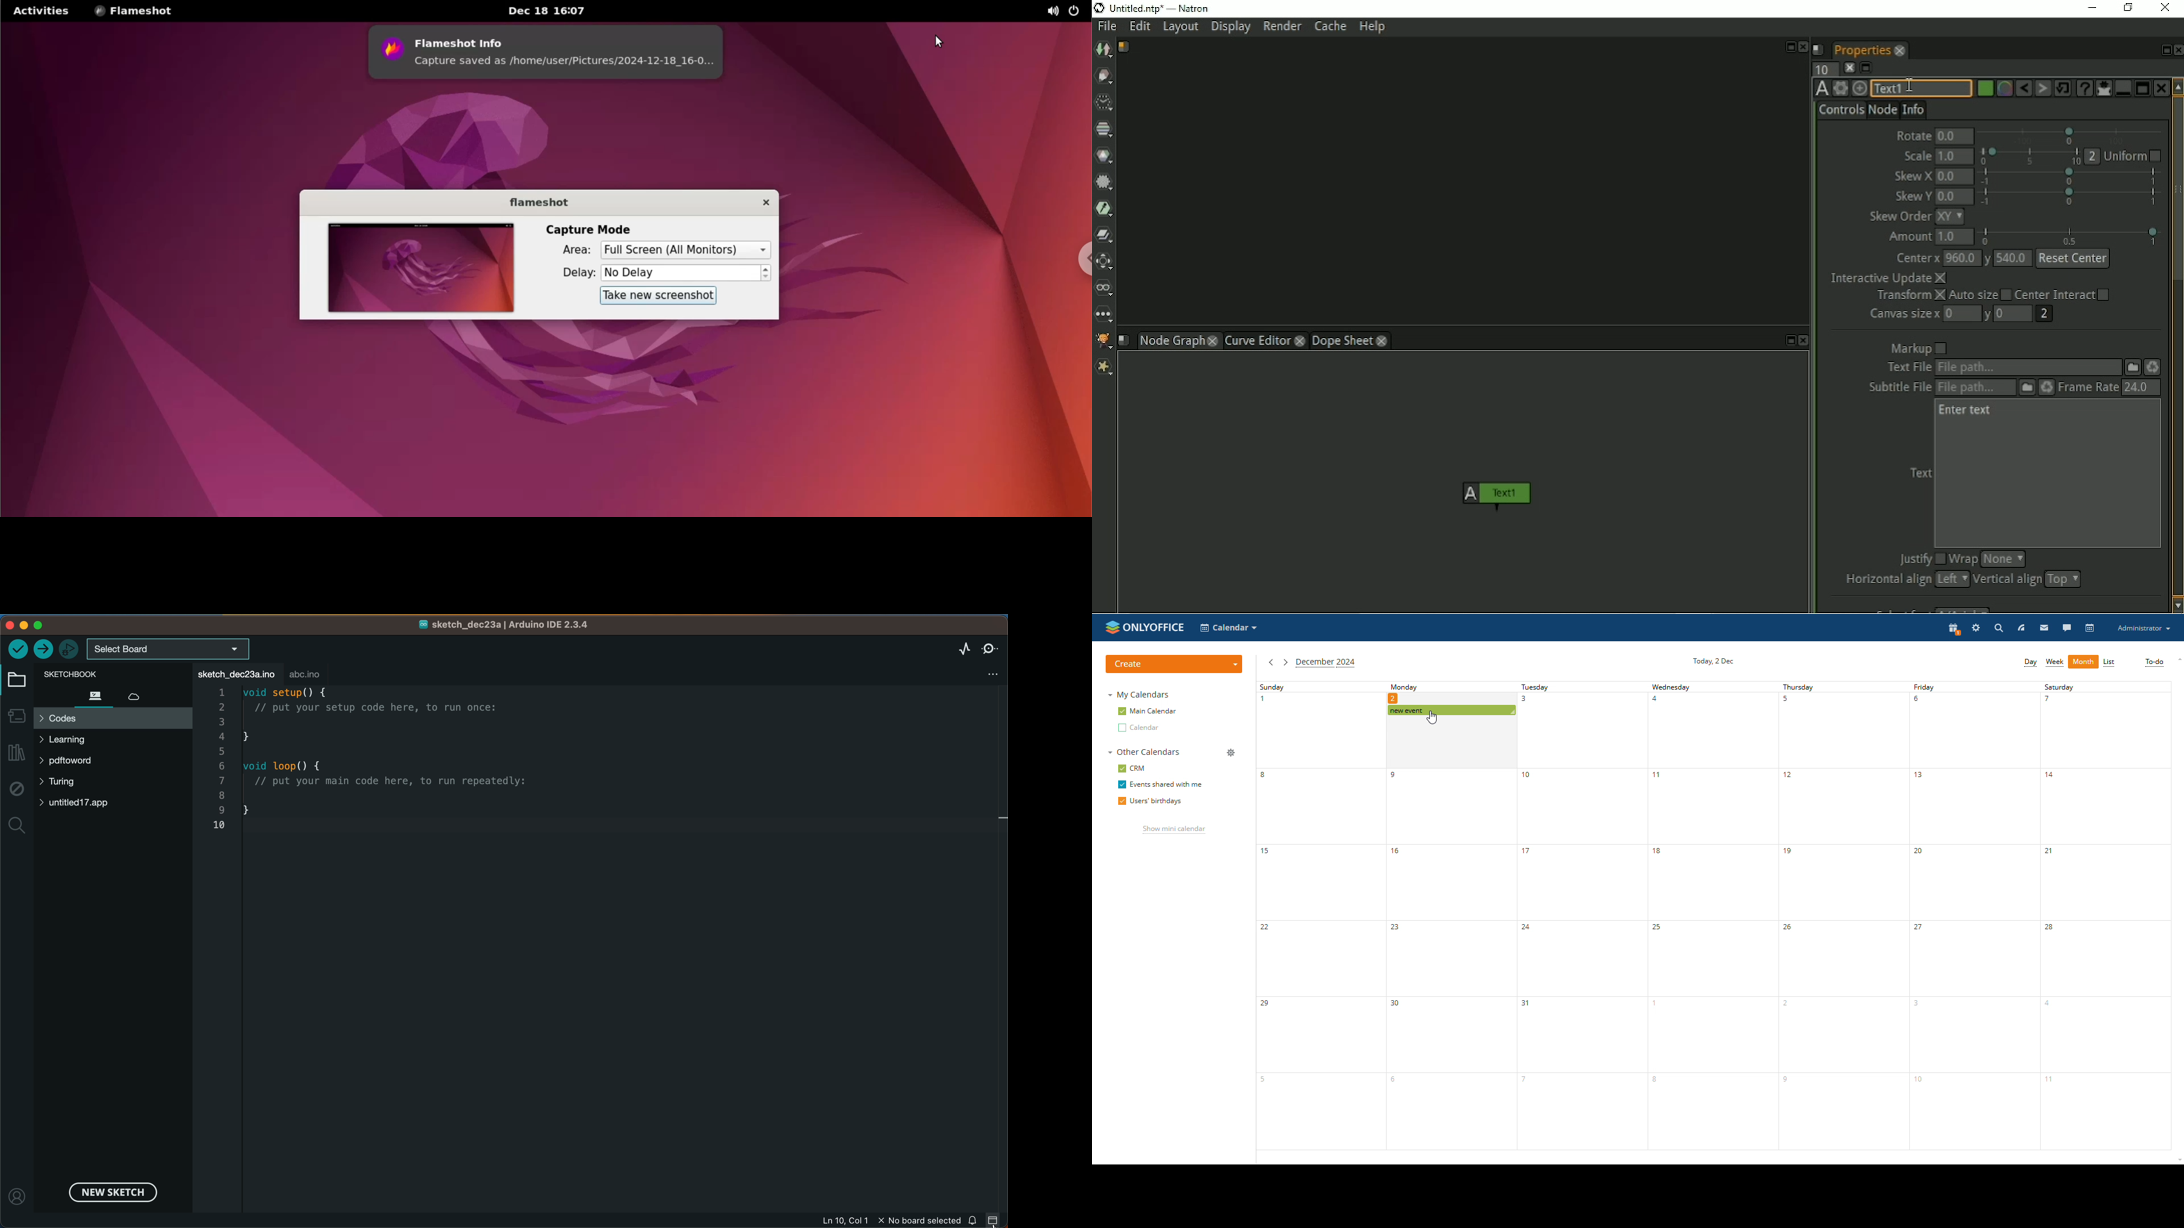 Image resolution: width=2184 pixels, height=1232 pixels. I want to click on main calendar, so click(1147, 711).